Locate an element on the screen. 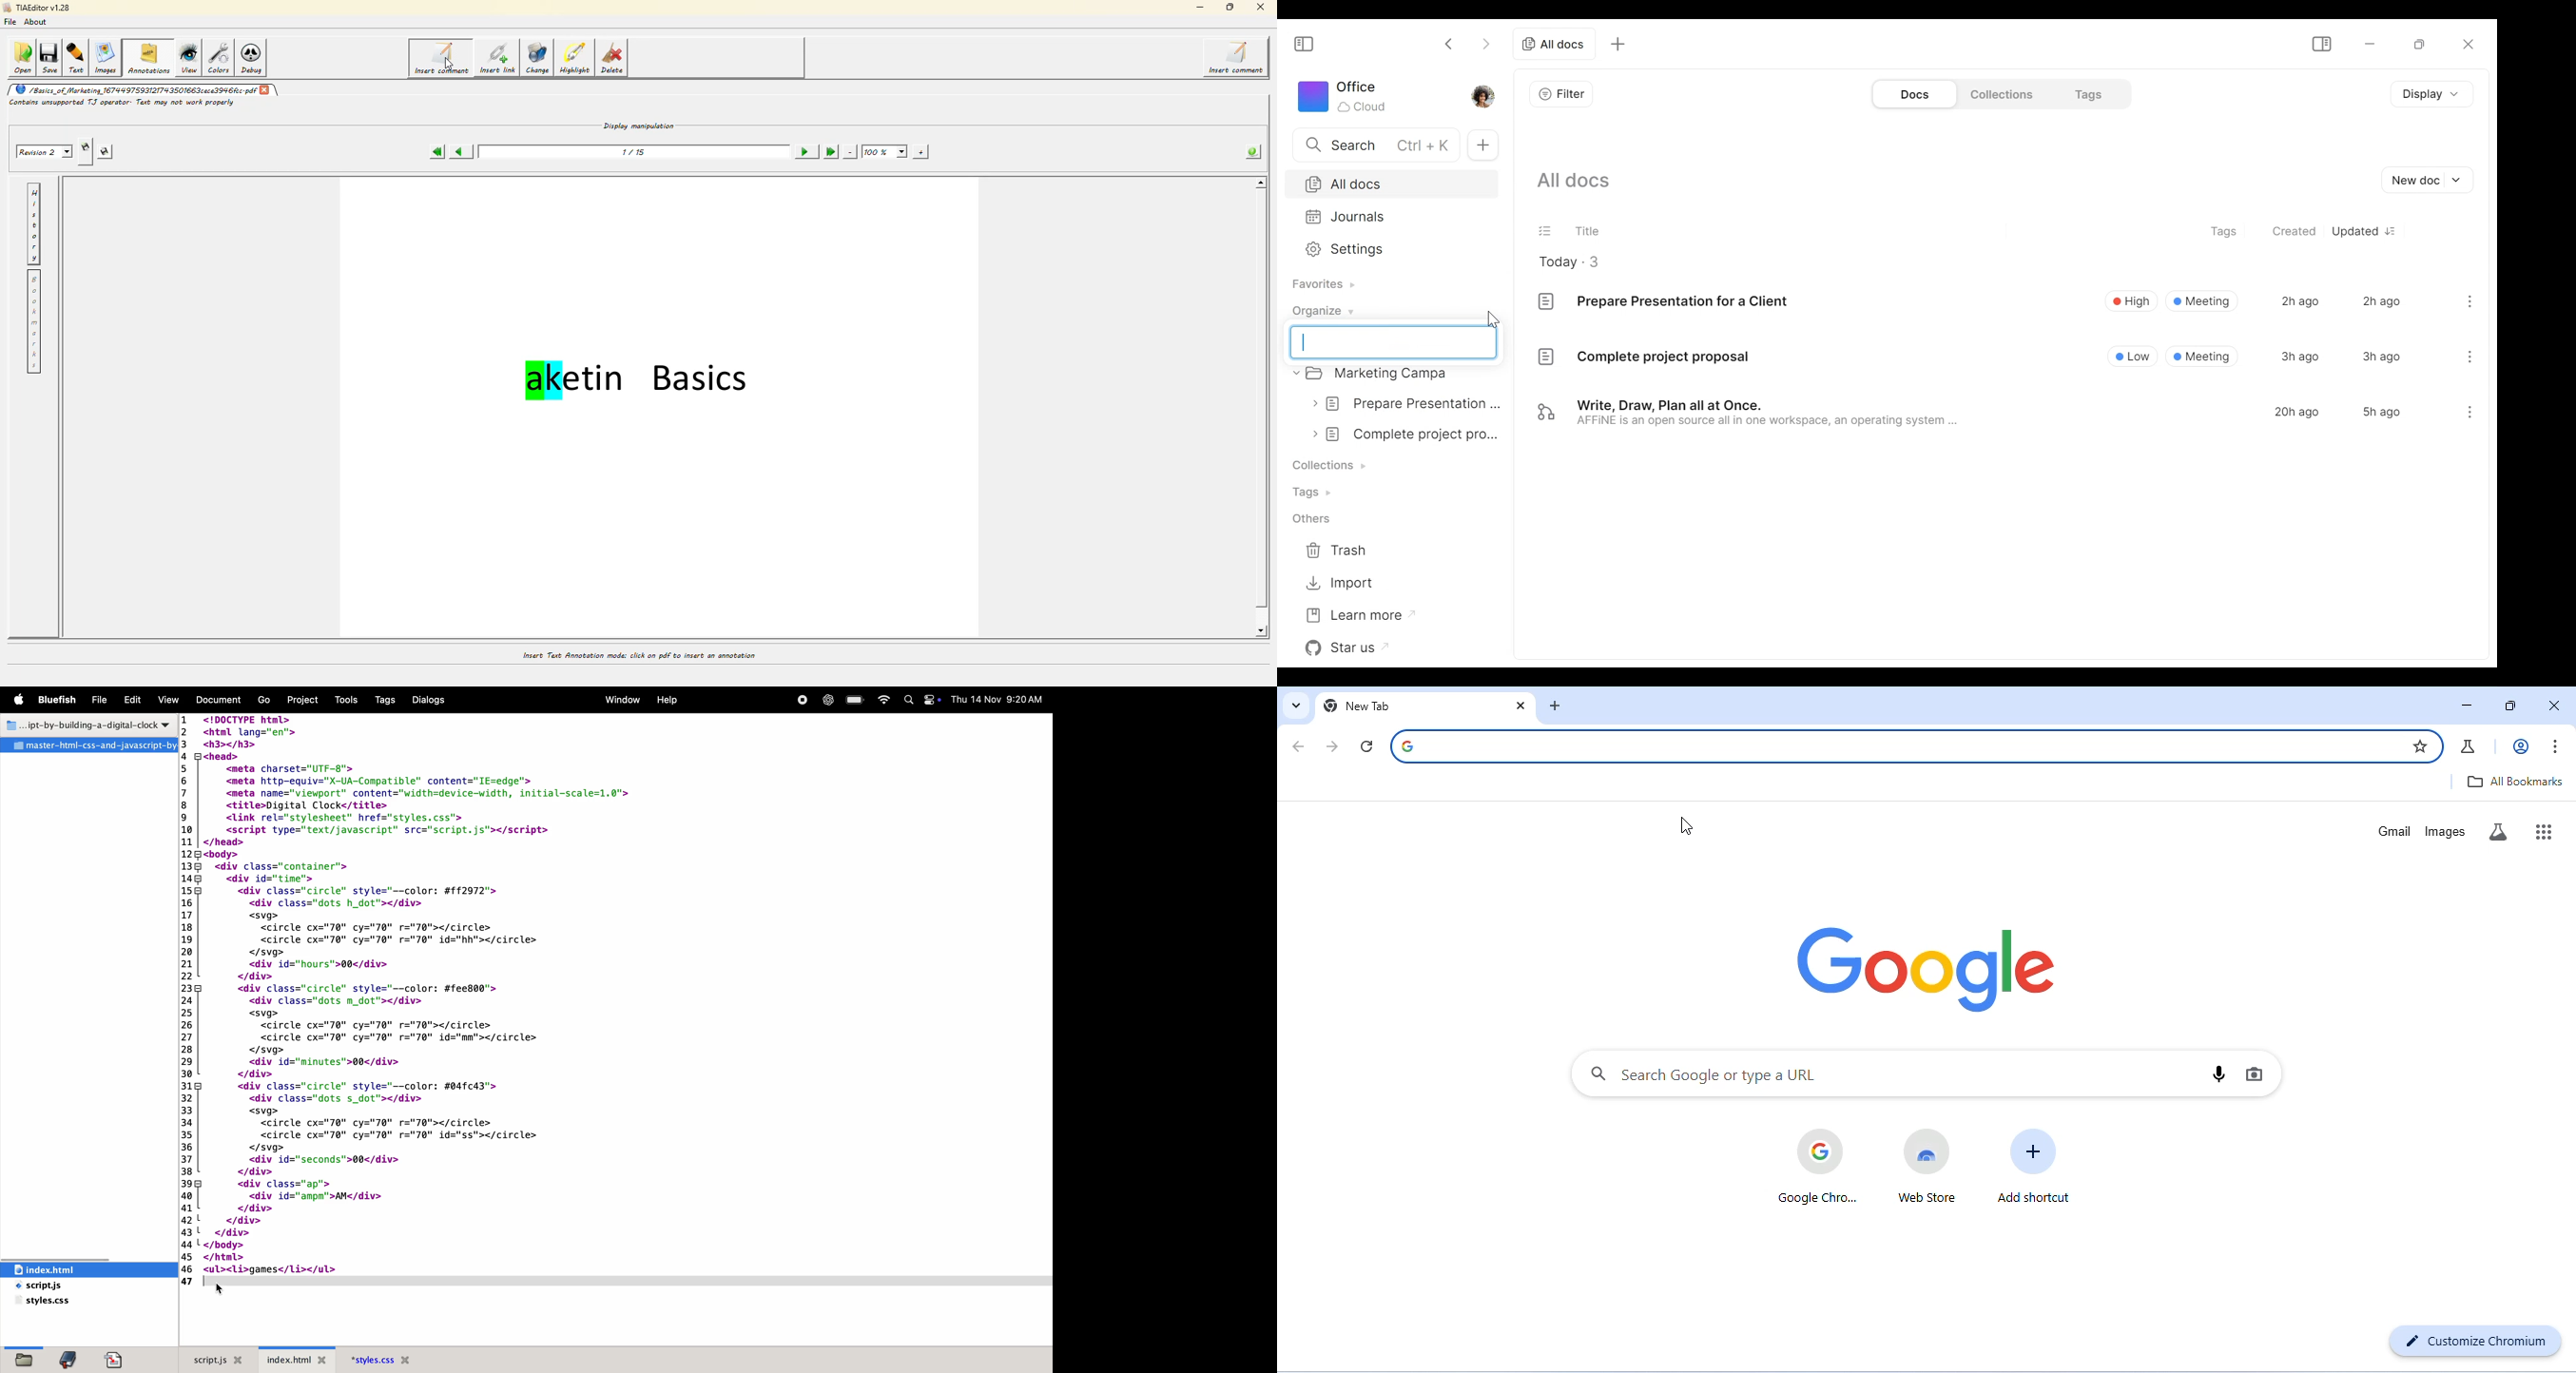 The height and width of the screenshot is (1400, 2576). Workspace is located at coordinates (1345, 97).